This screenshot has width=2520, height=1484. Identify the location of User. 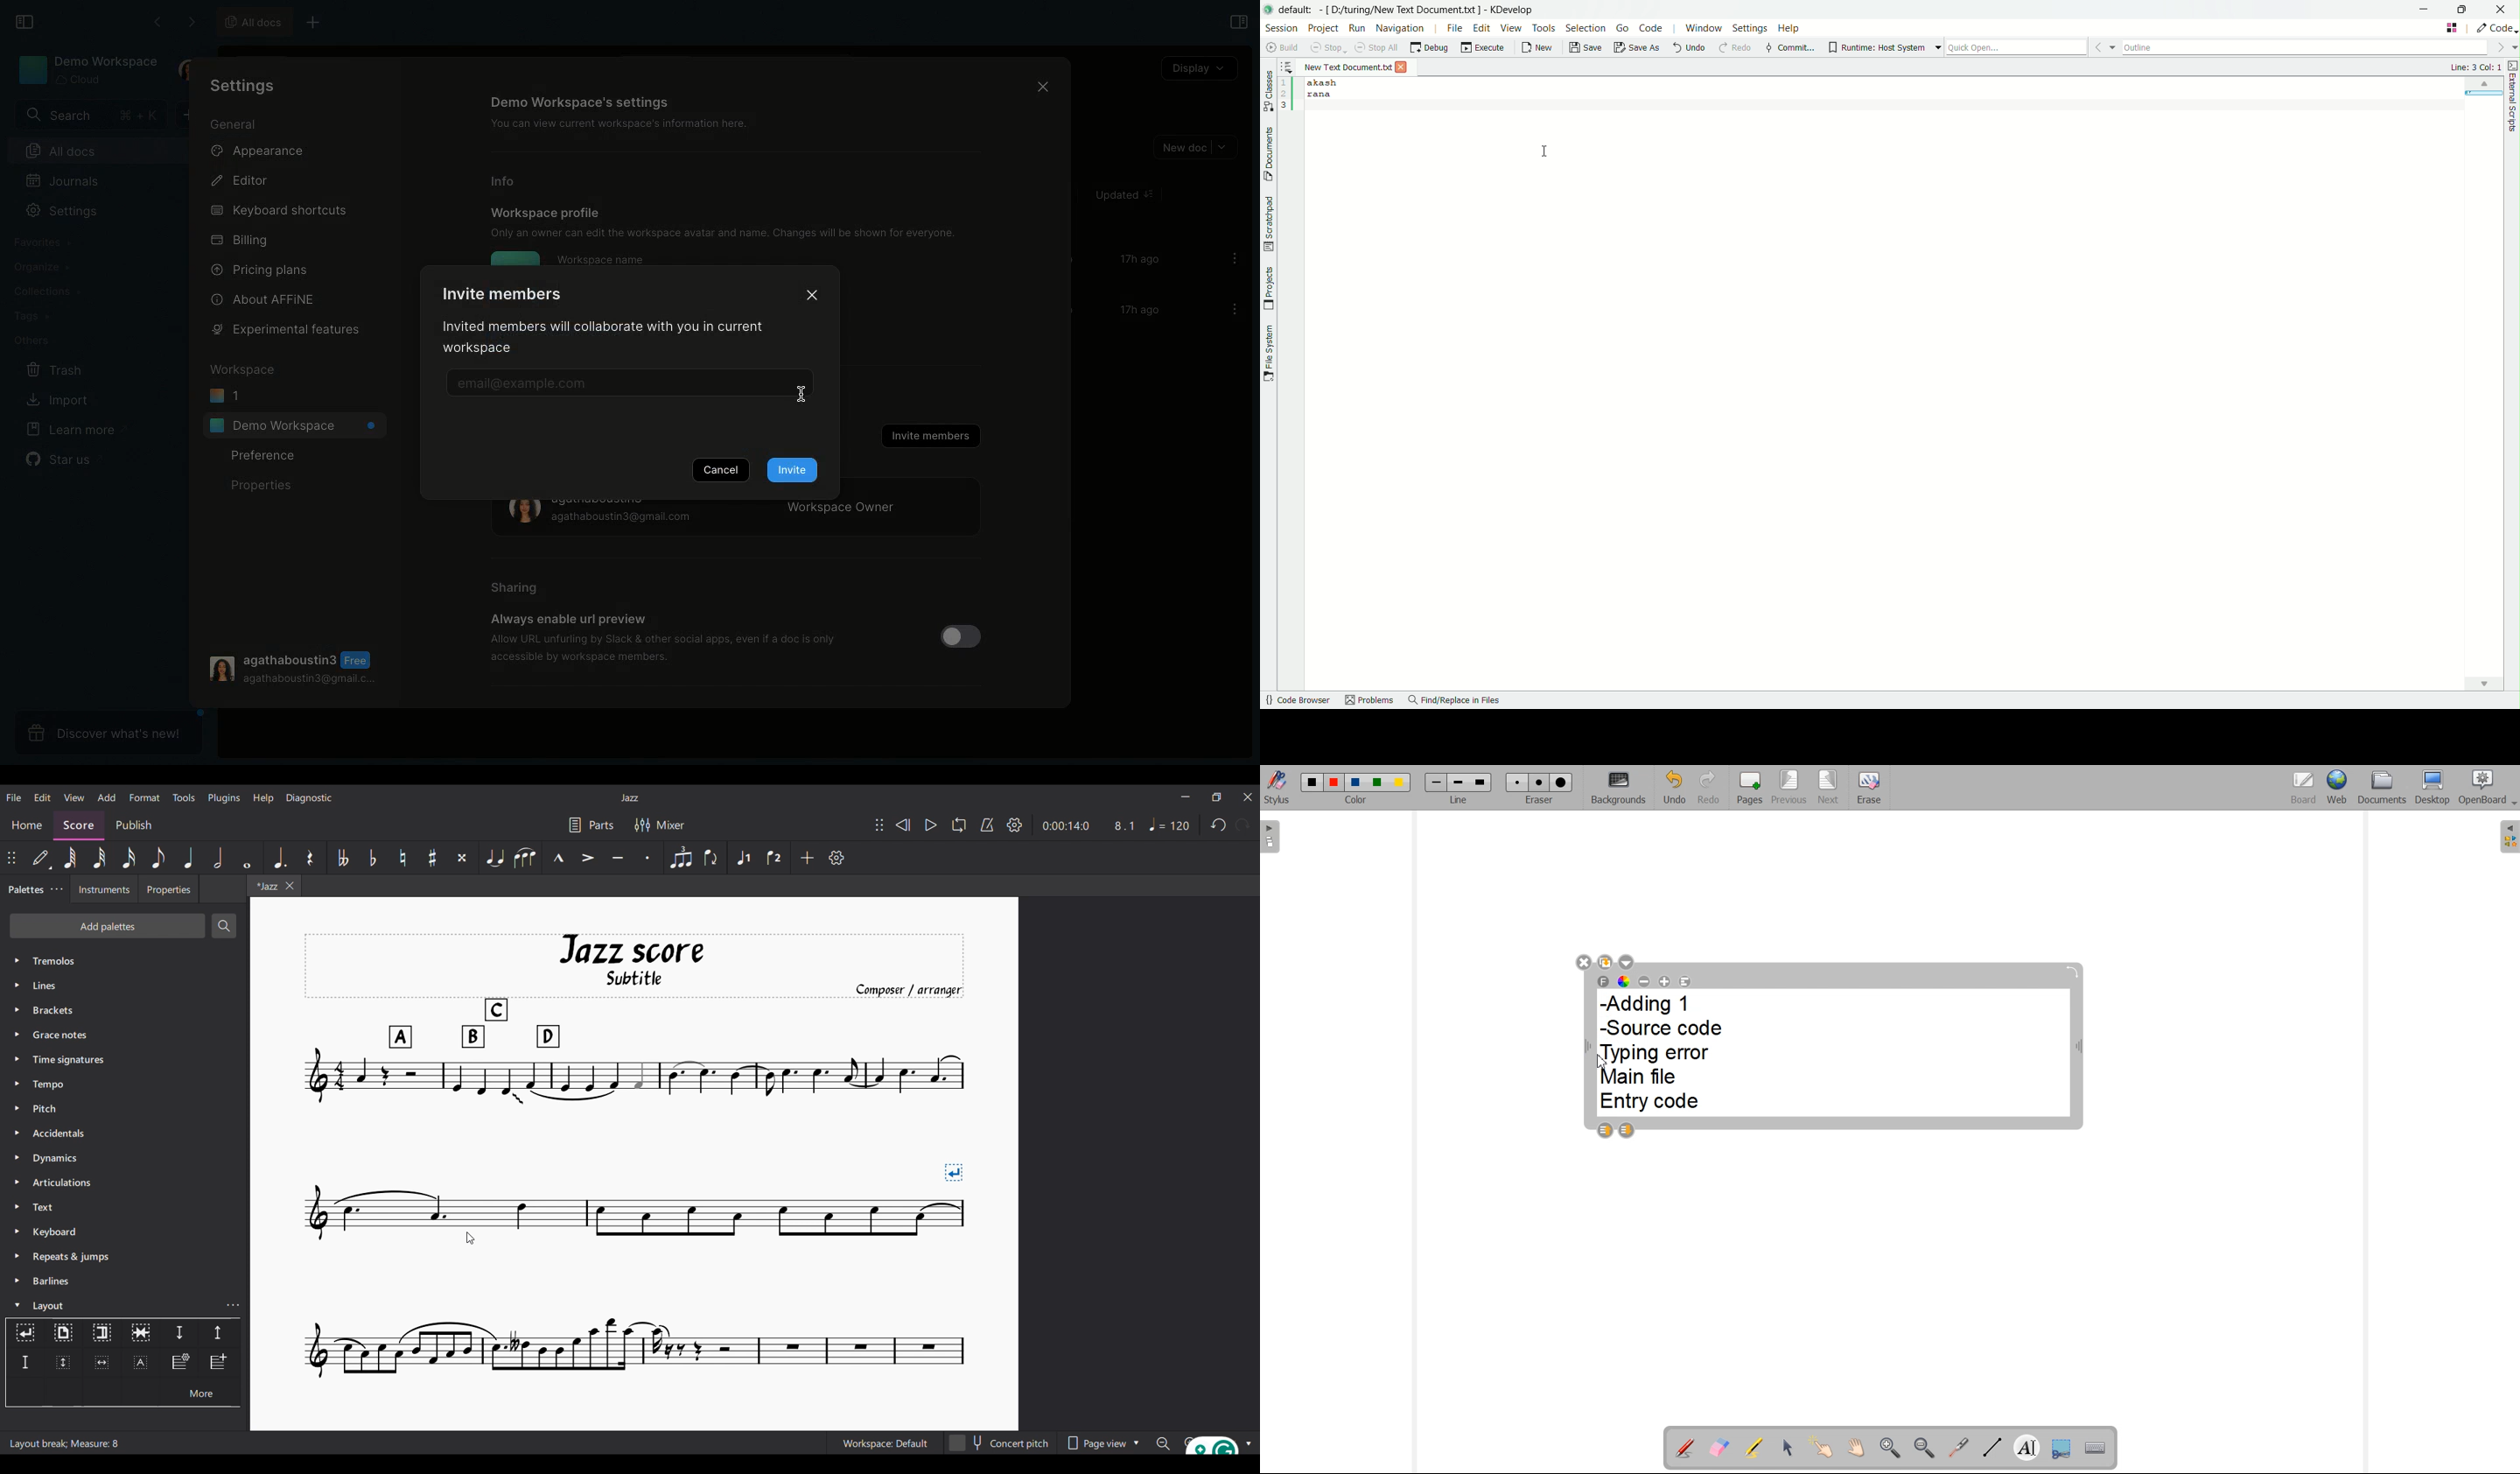
(187, 71).